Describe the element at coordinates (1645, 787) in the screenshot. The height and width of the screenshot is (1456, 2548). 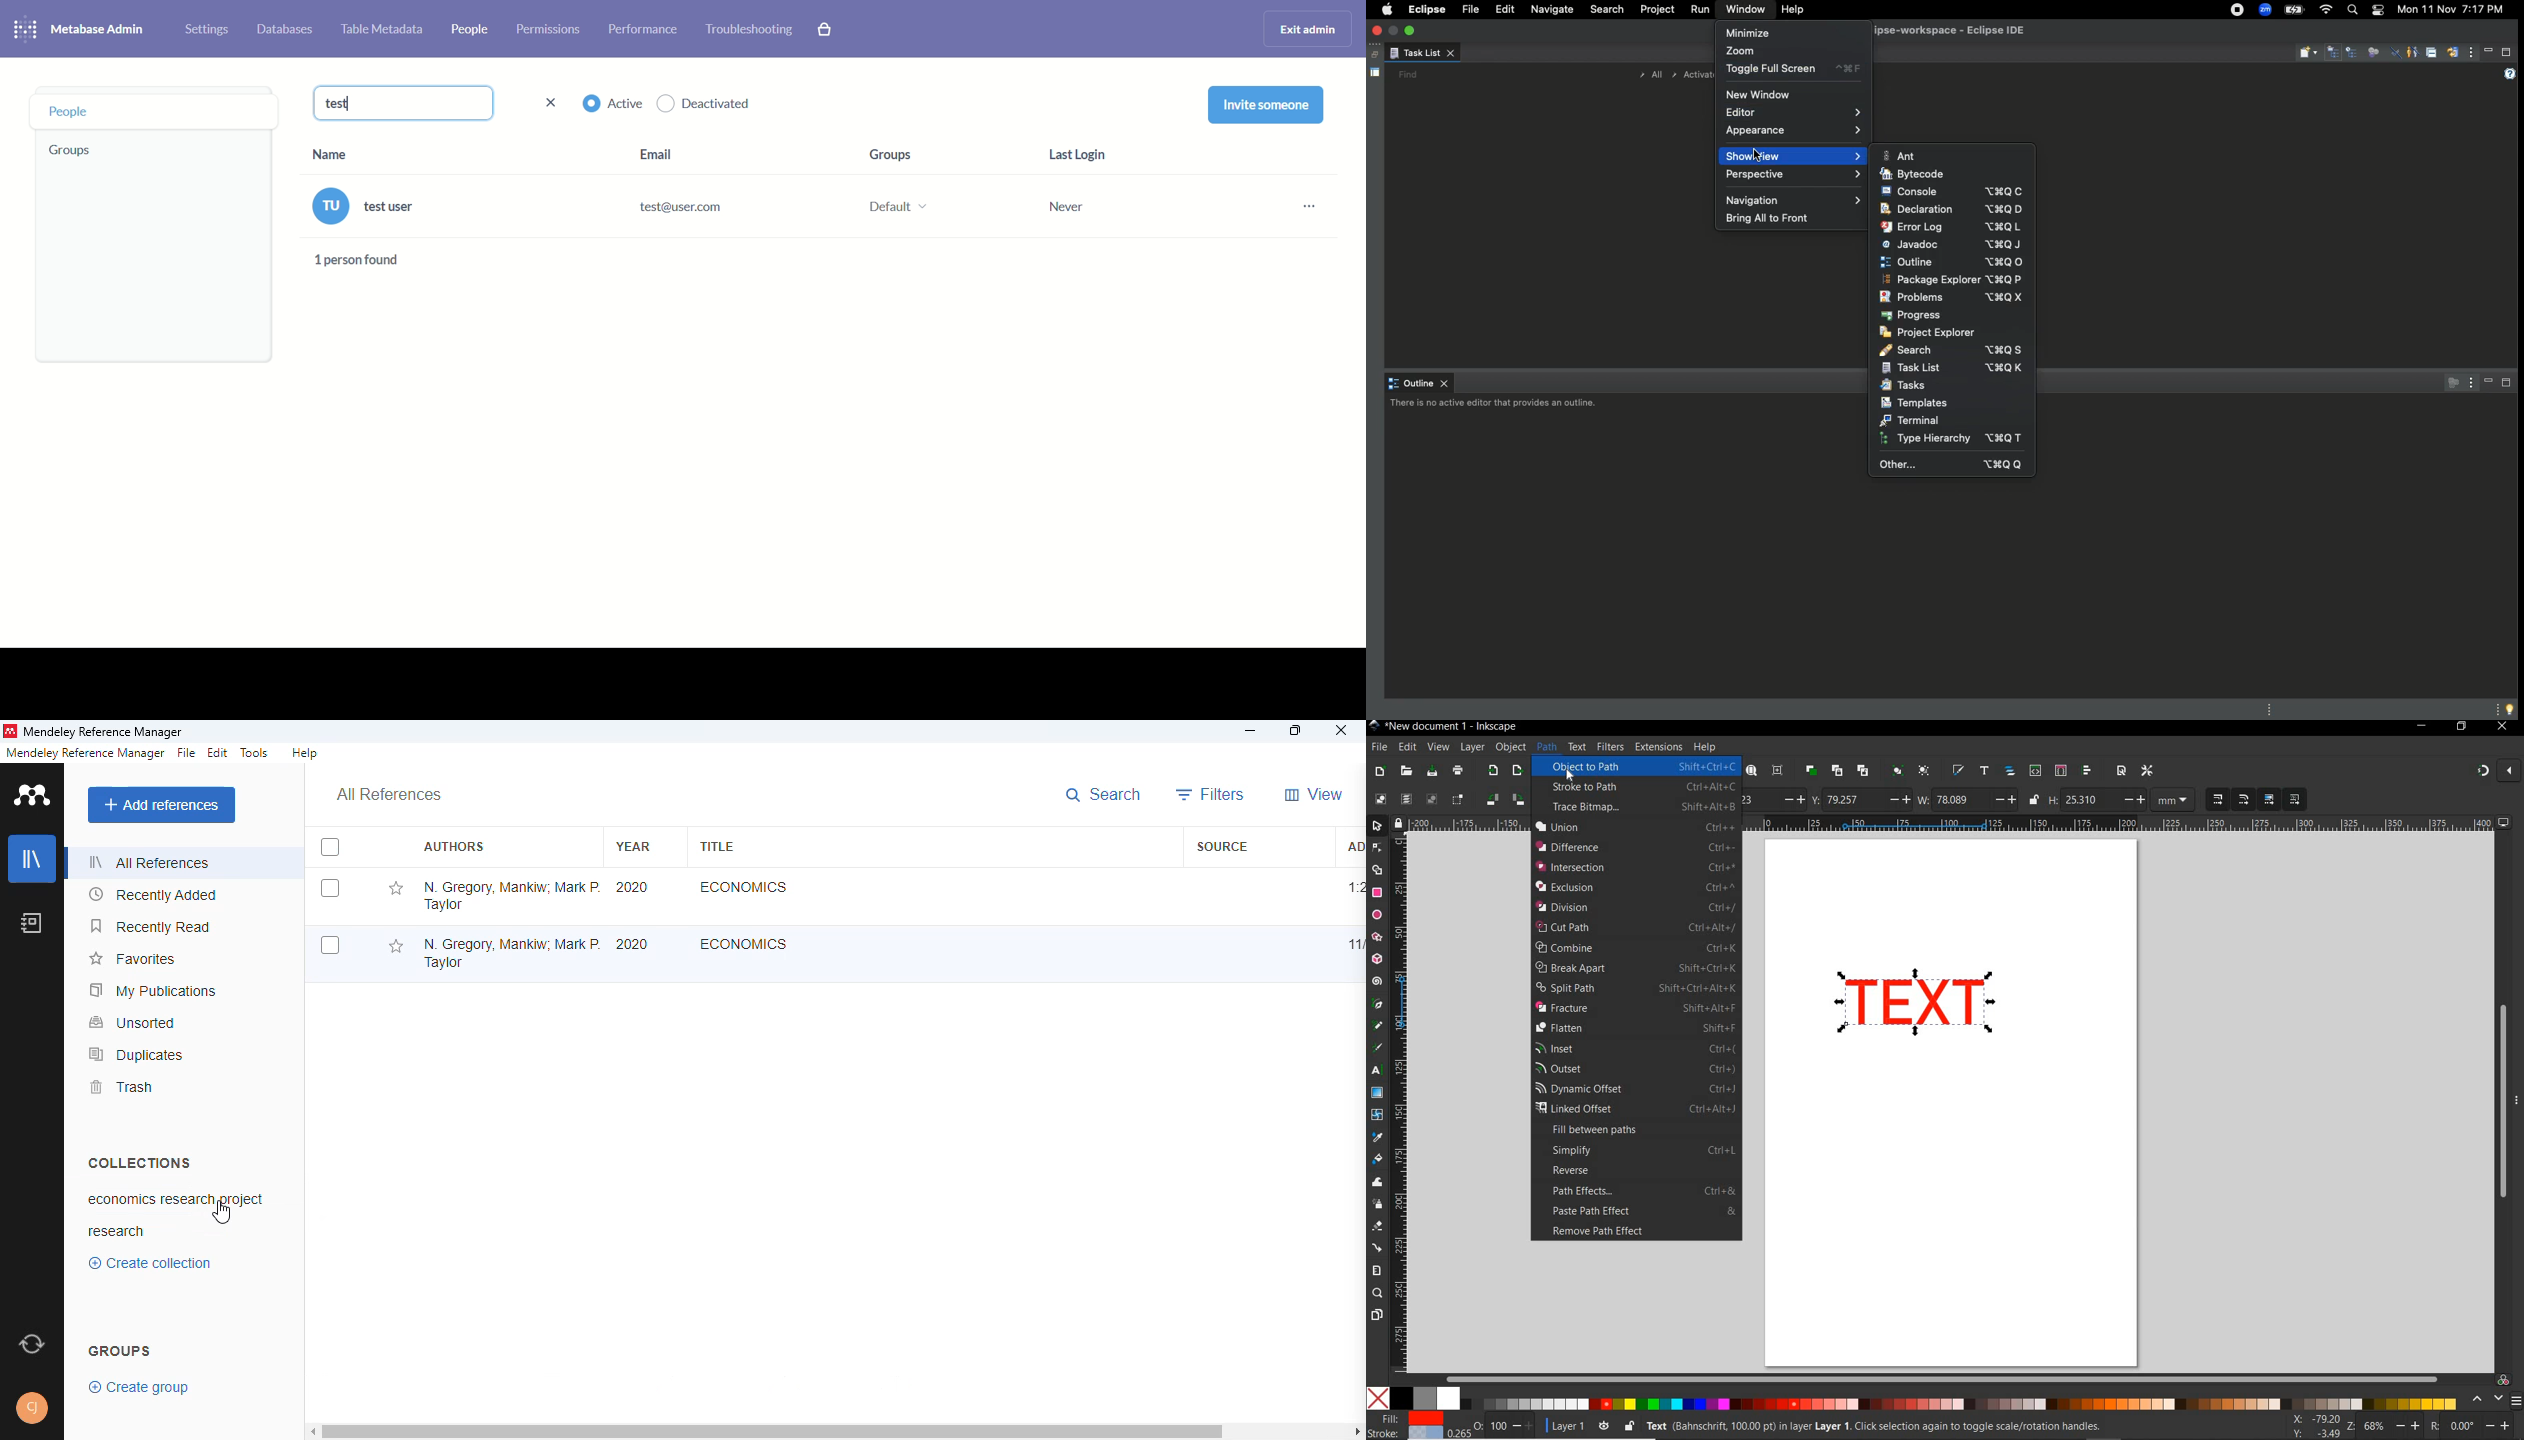
I see `STROKE TO PATH` at that location.